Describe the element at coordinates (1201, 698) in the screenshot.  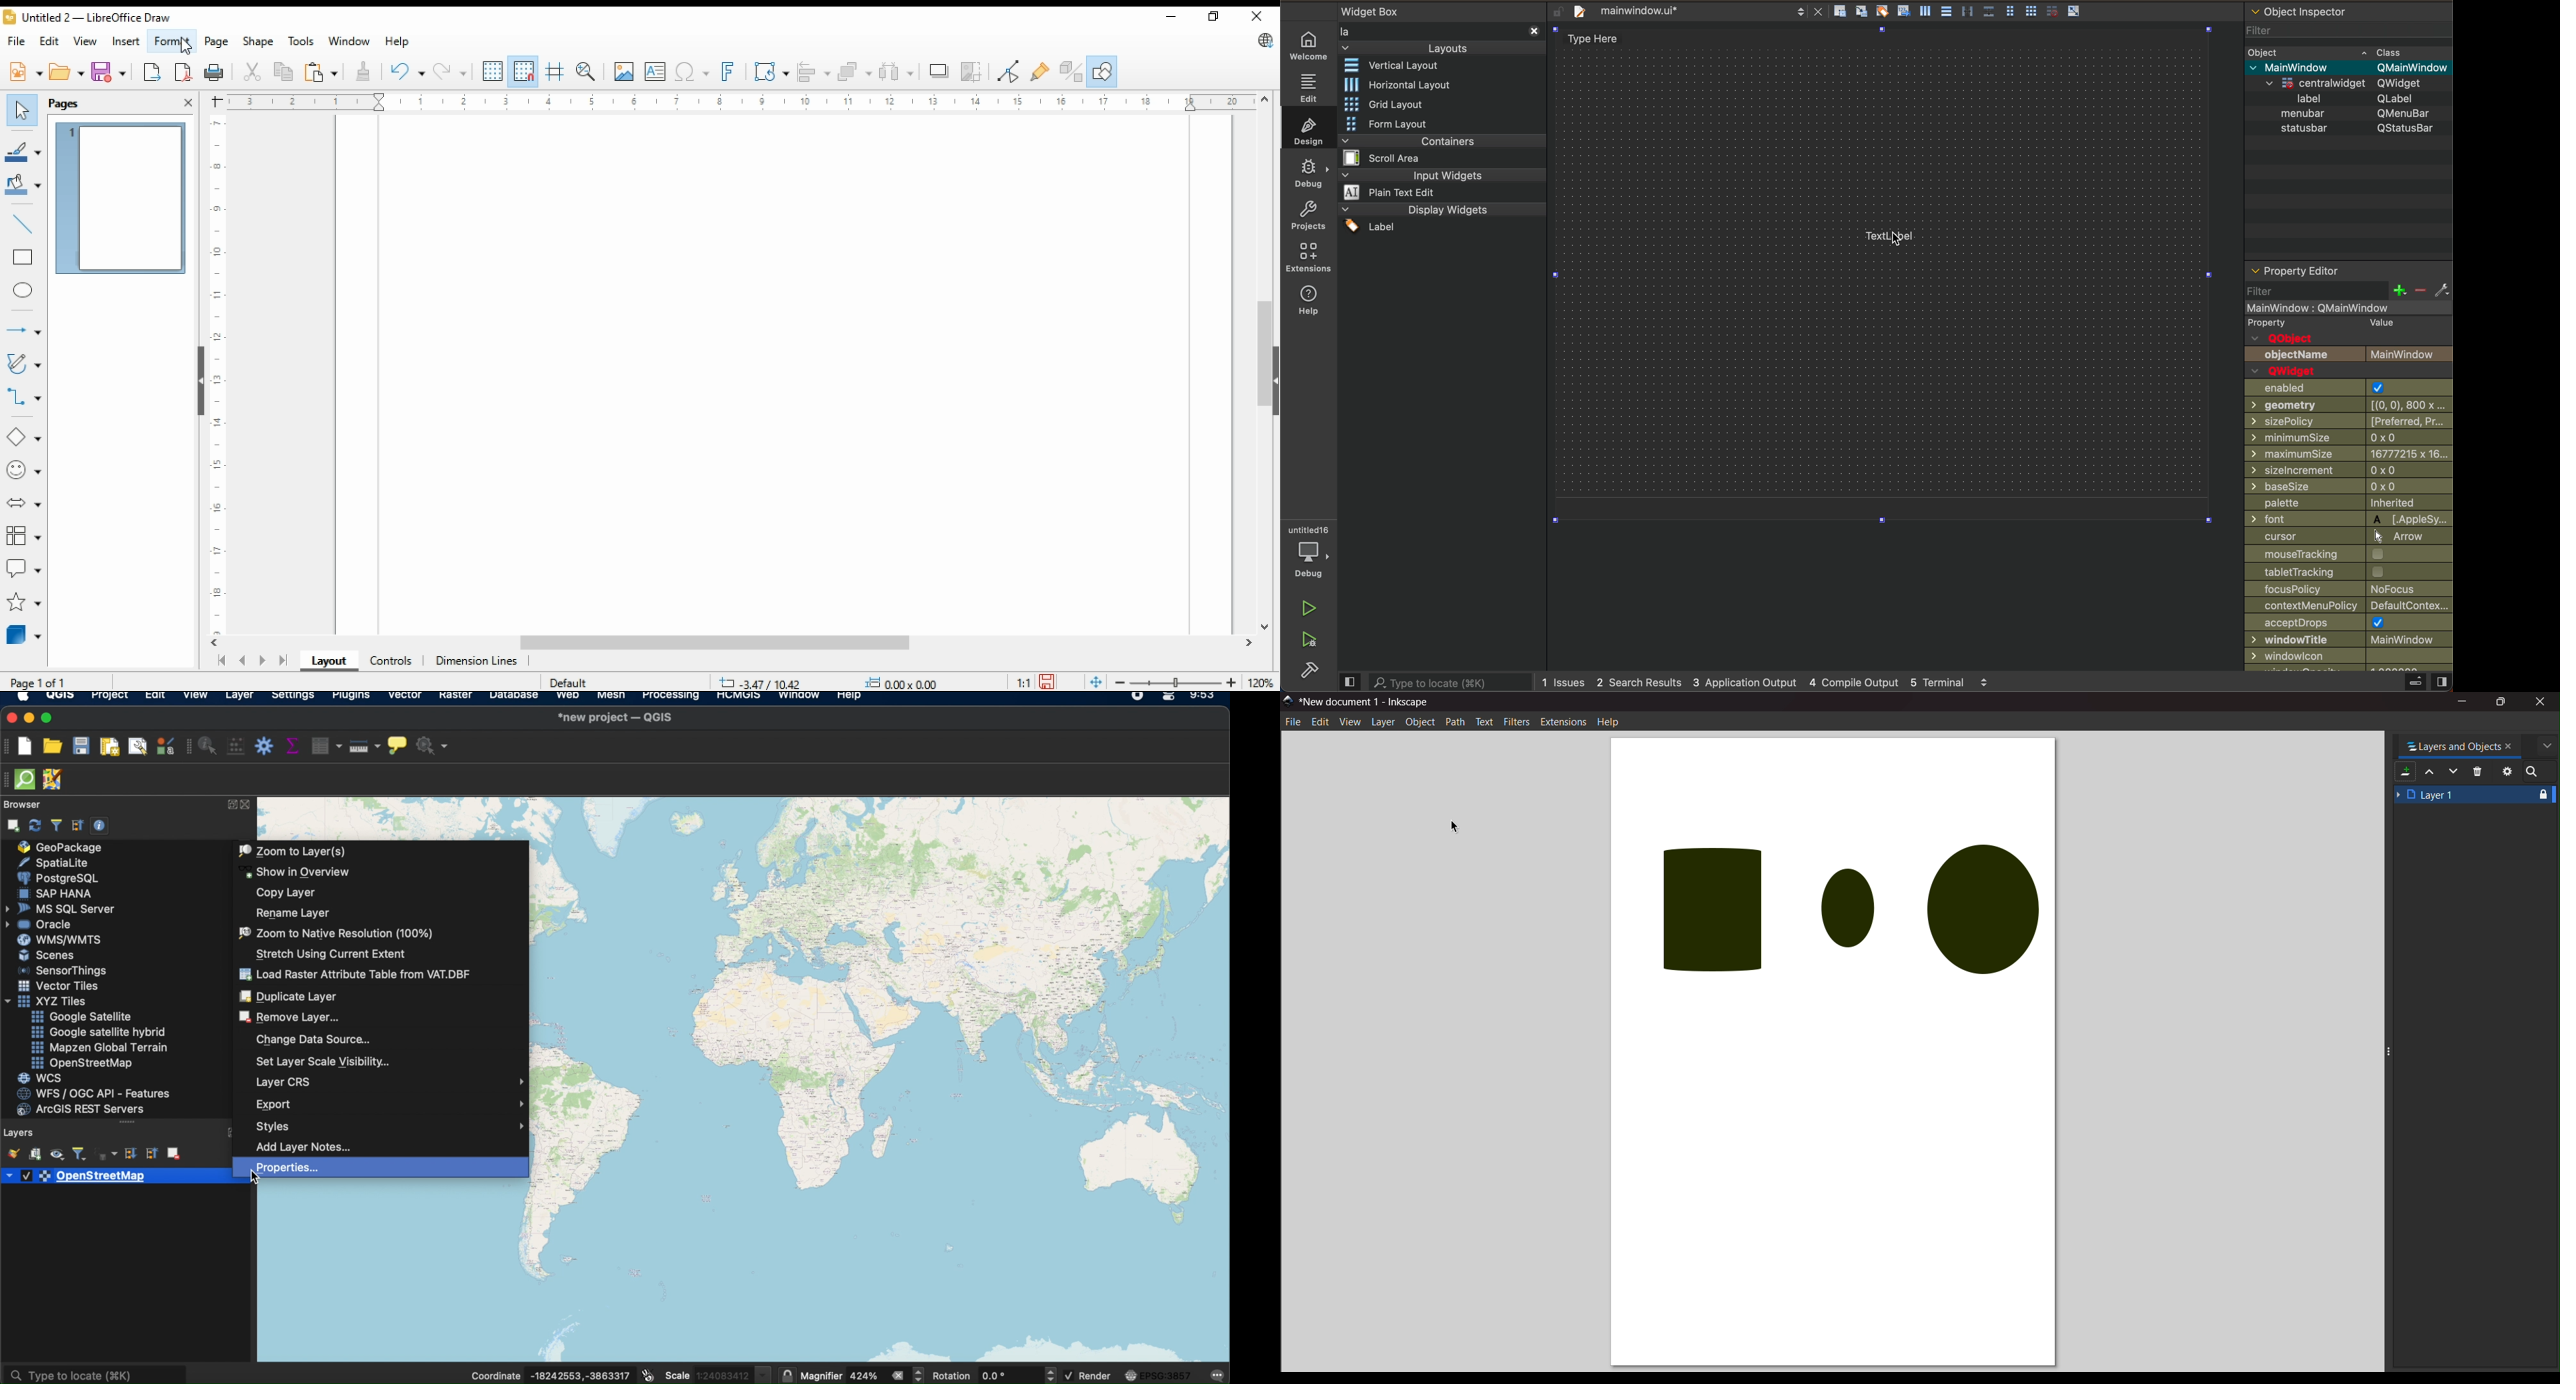
I see `time` at that location.